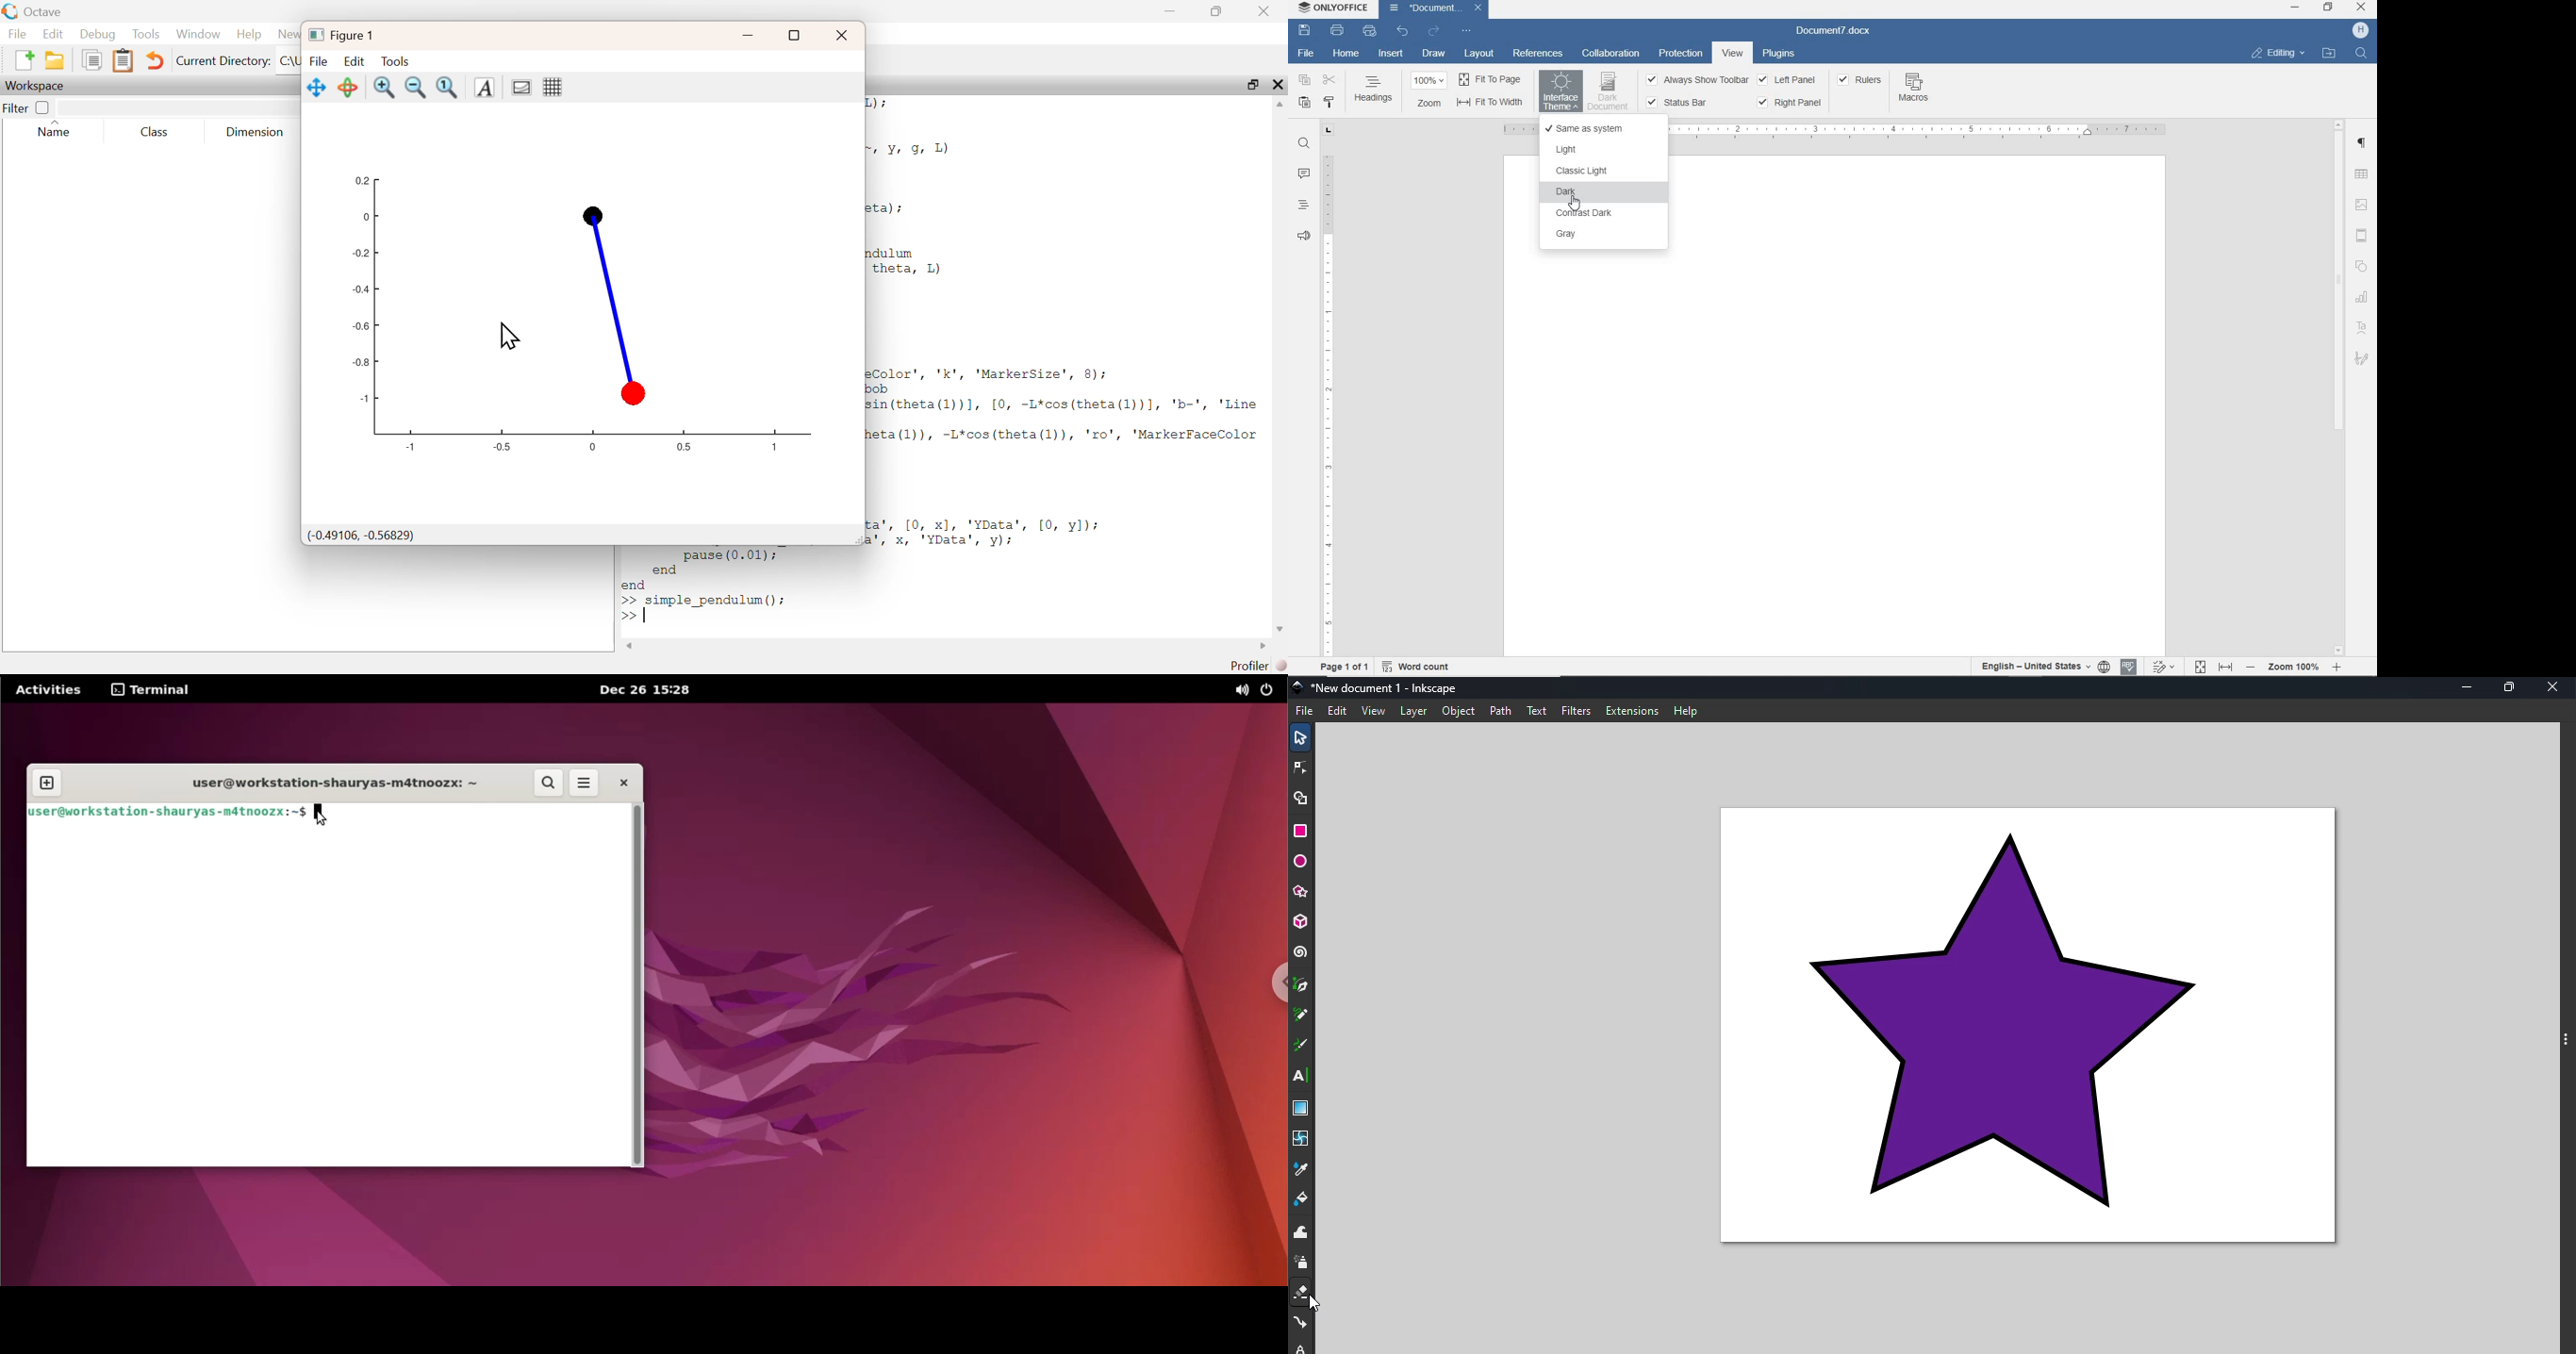 The height and width of the screenshot is (1372, 2576). What do you see at coordinates (1339, 711) in the screenshot?
I see `edit` at bounding box center [1339, 711].